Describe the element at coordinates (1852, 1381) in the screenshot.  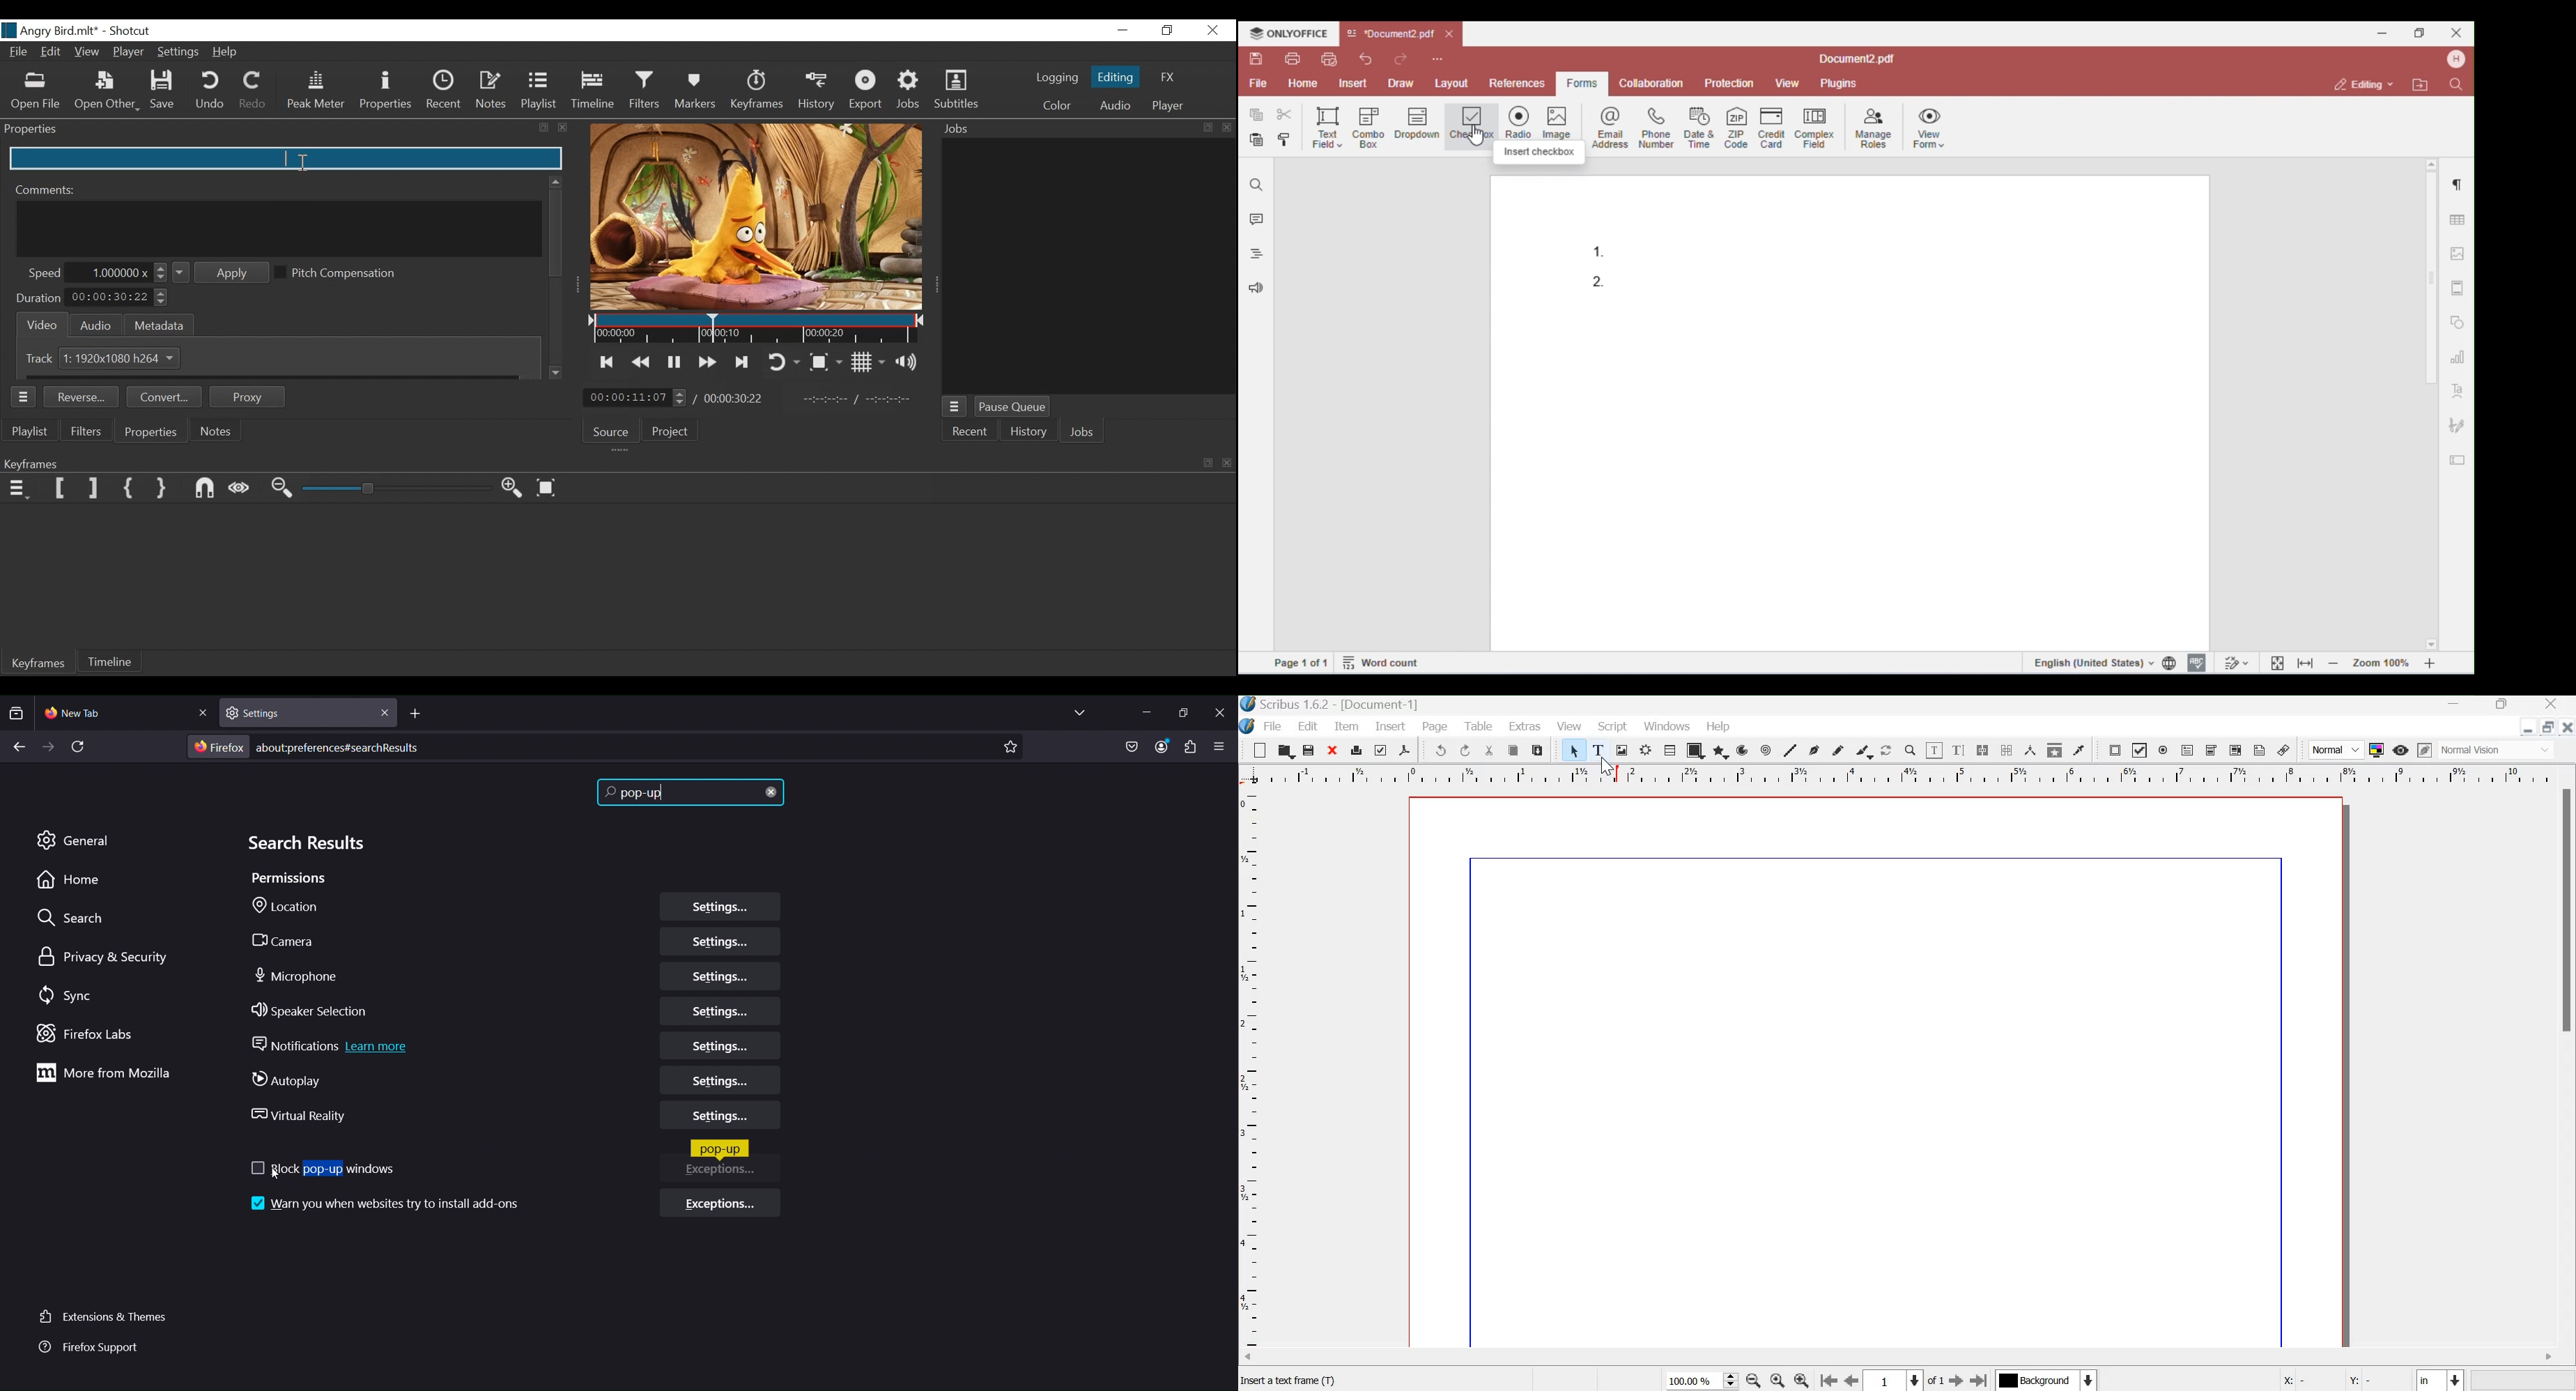
I see `go to the previous page` at that location.